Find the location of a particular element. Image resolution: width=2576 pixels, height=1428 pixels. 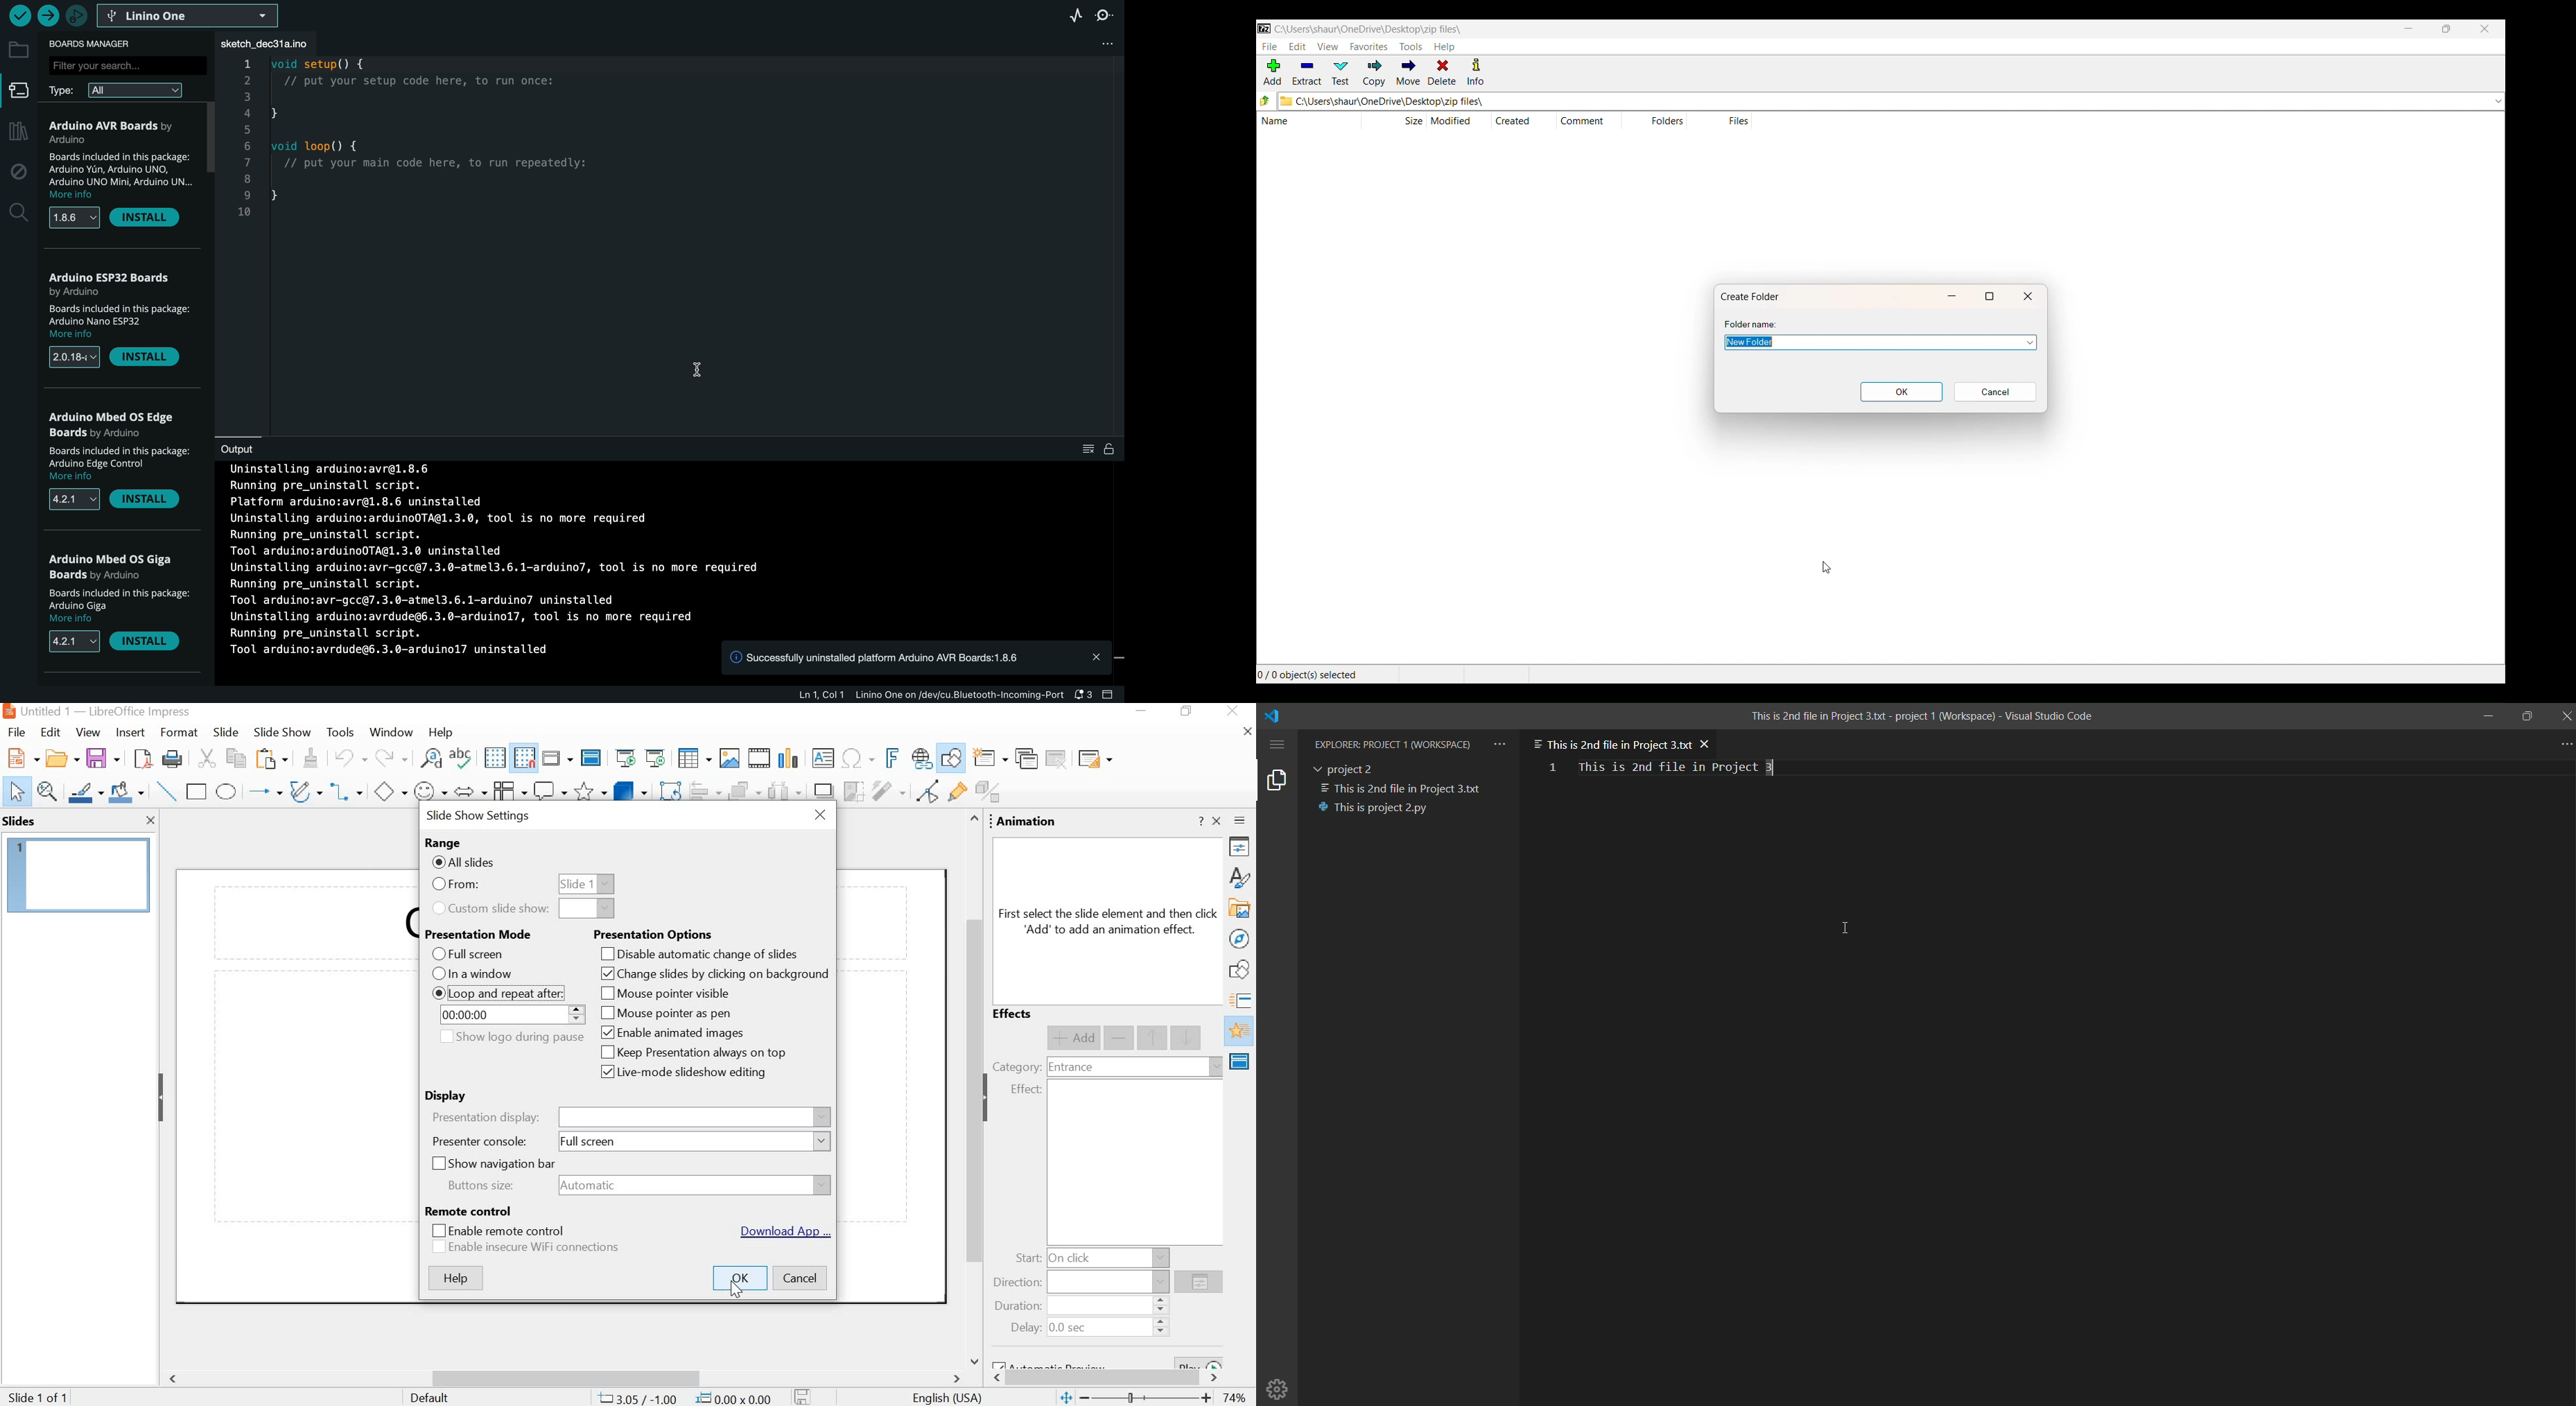

file information is located at coordinates (925, 696).